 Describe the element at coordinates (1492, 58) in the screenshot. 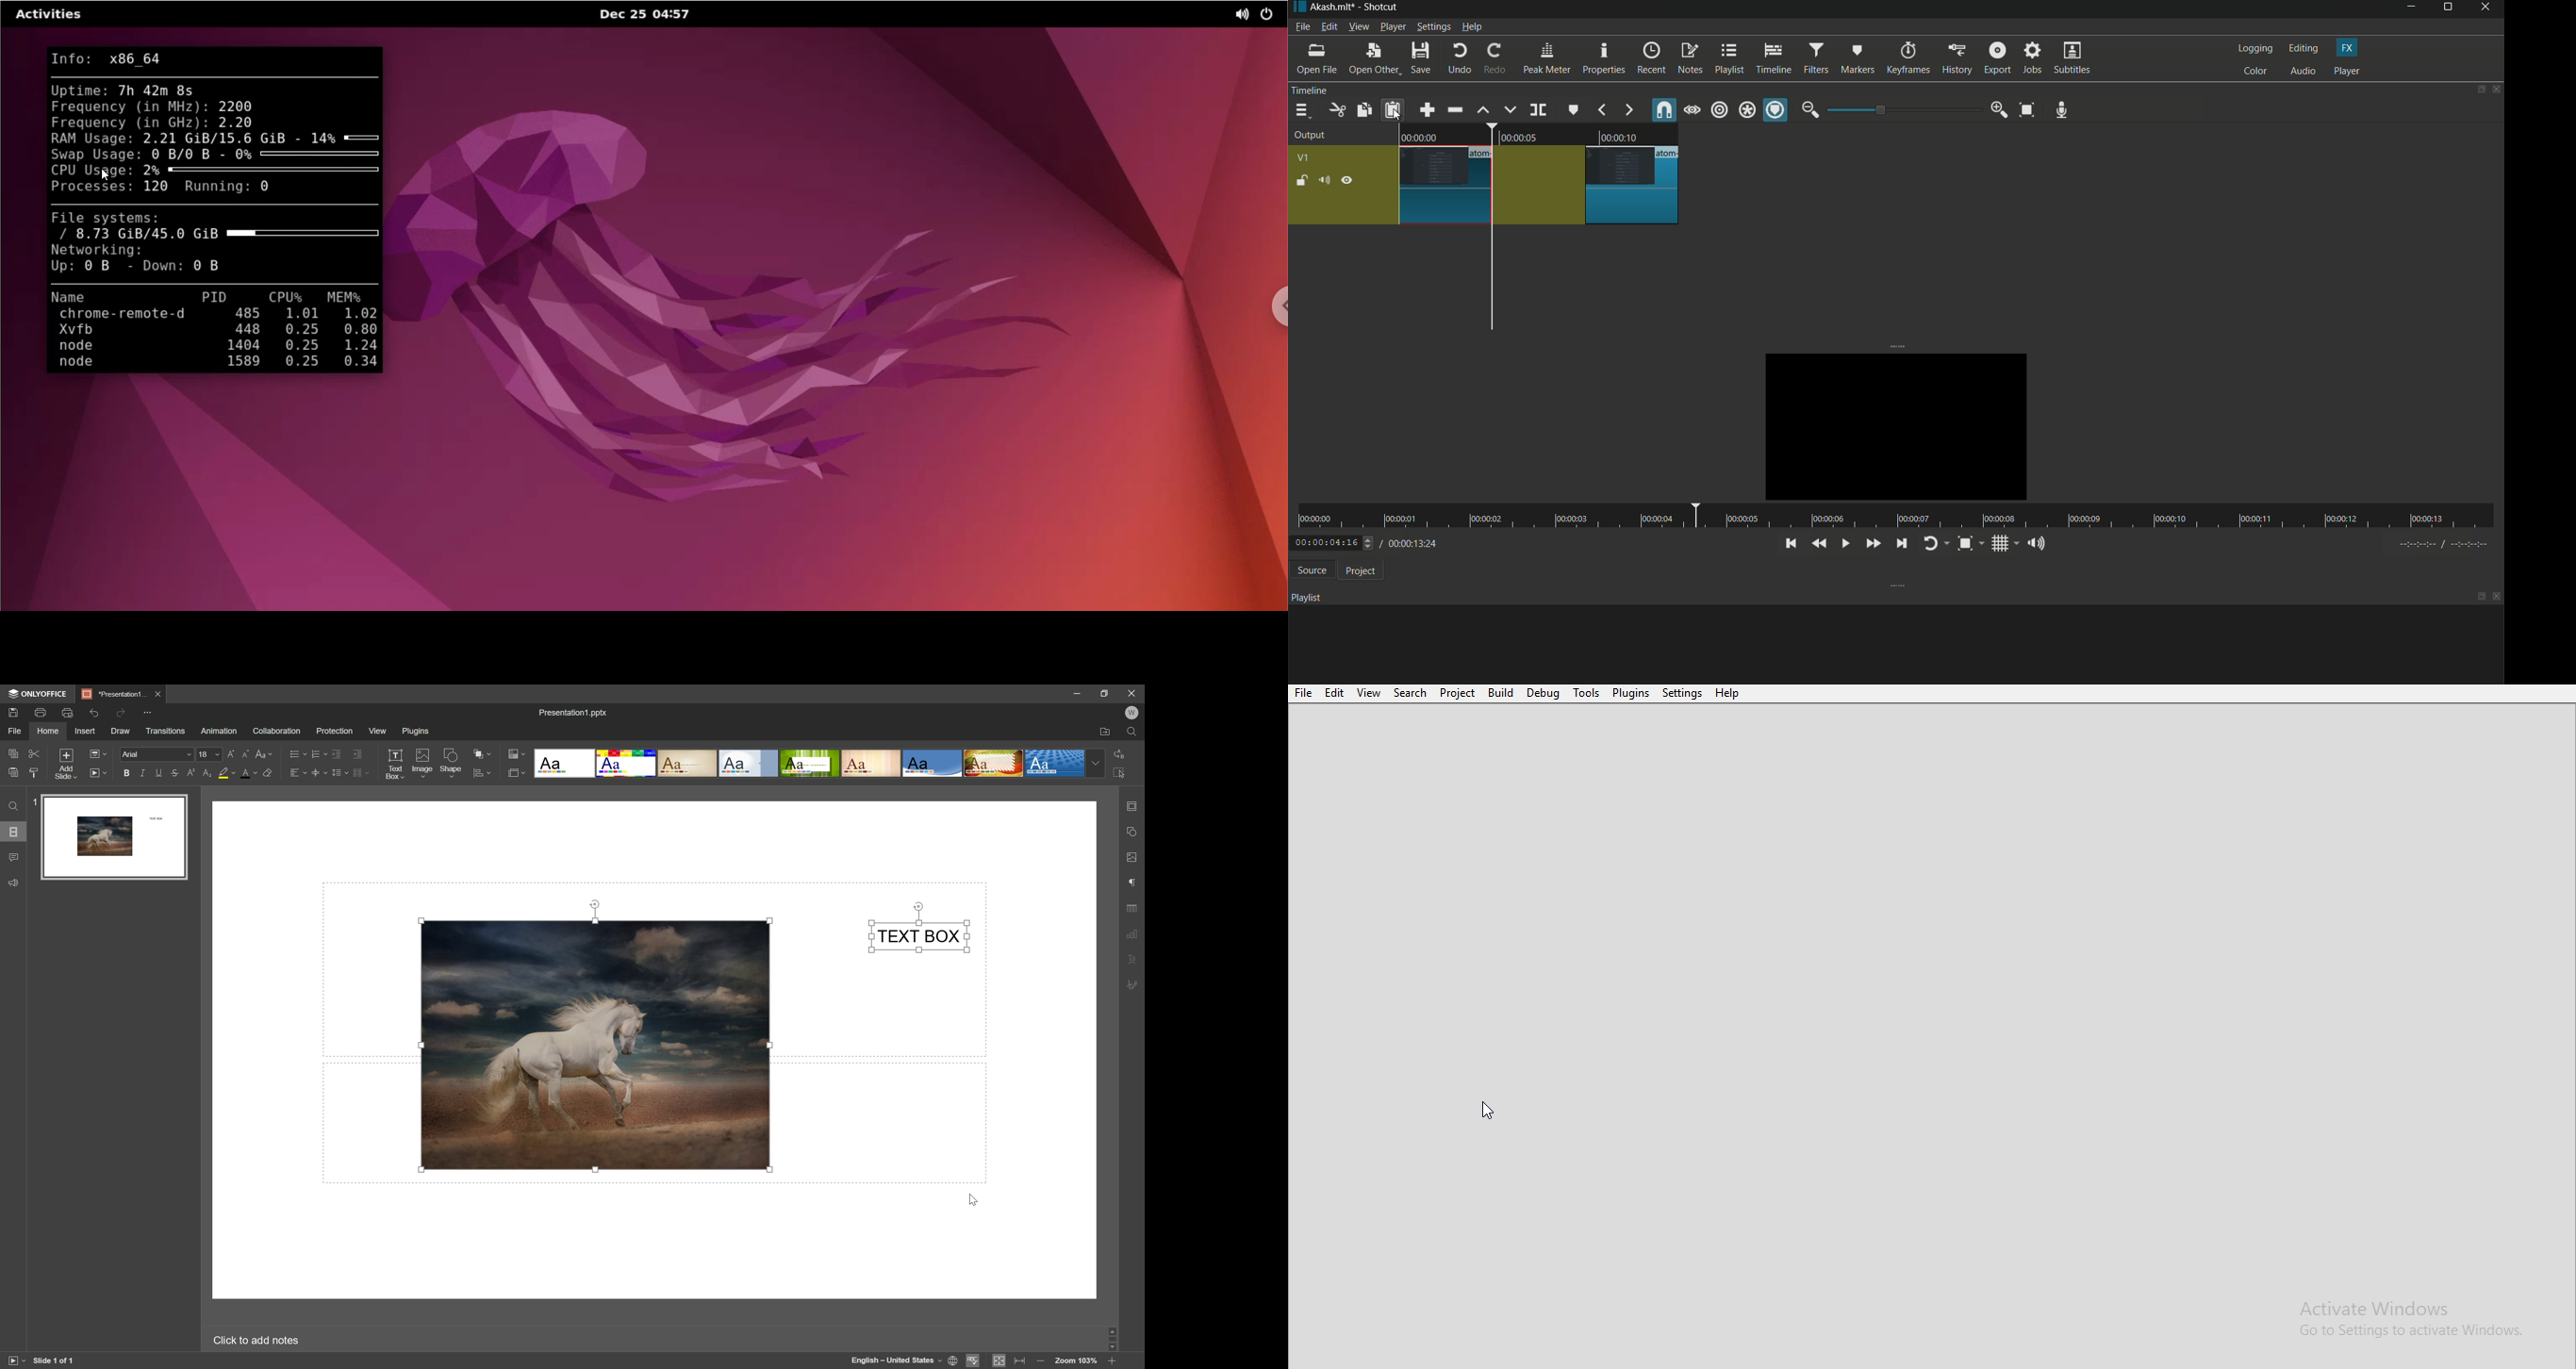

I see `redo` at that location.